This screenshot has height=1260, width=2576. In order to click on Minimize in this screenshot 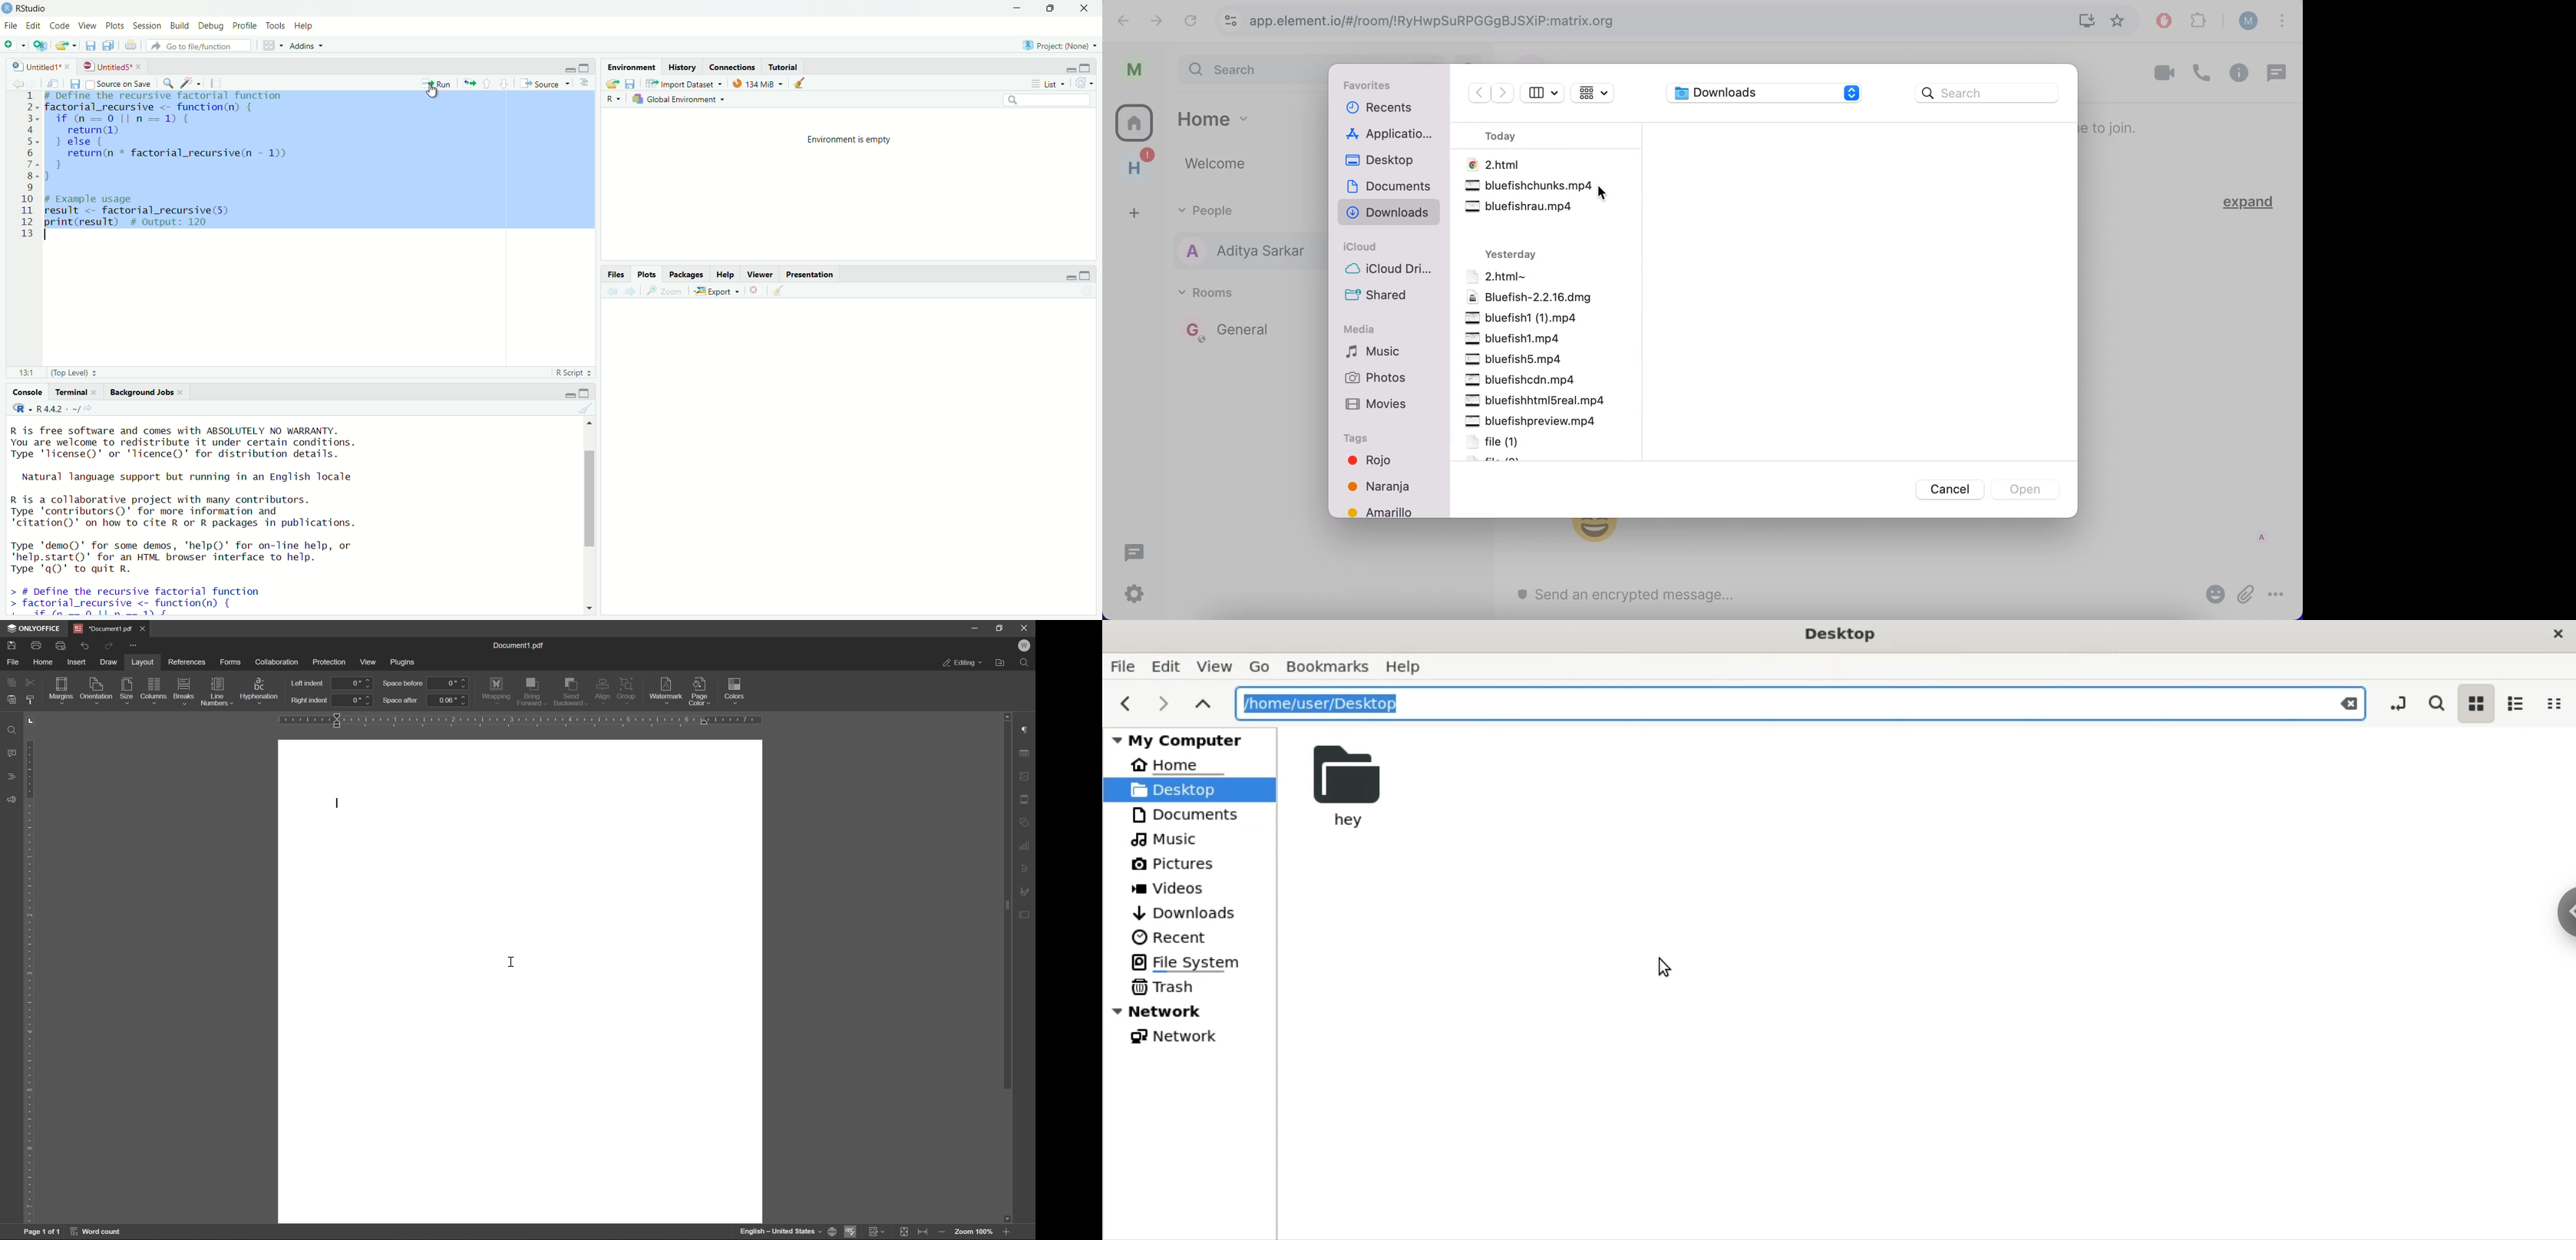, I will do `click(1015, 9)`.